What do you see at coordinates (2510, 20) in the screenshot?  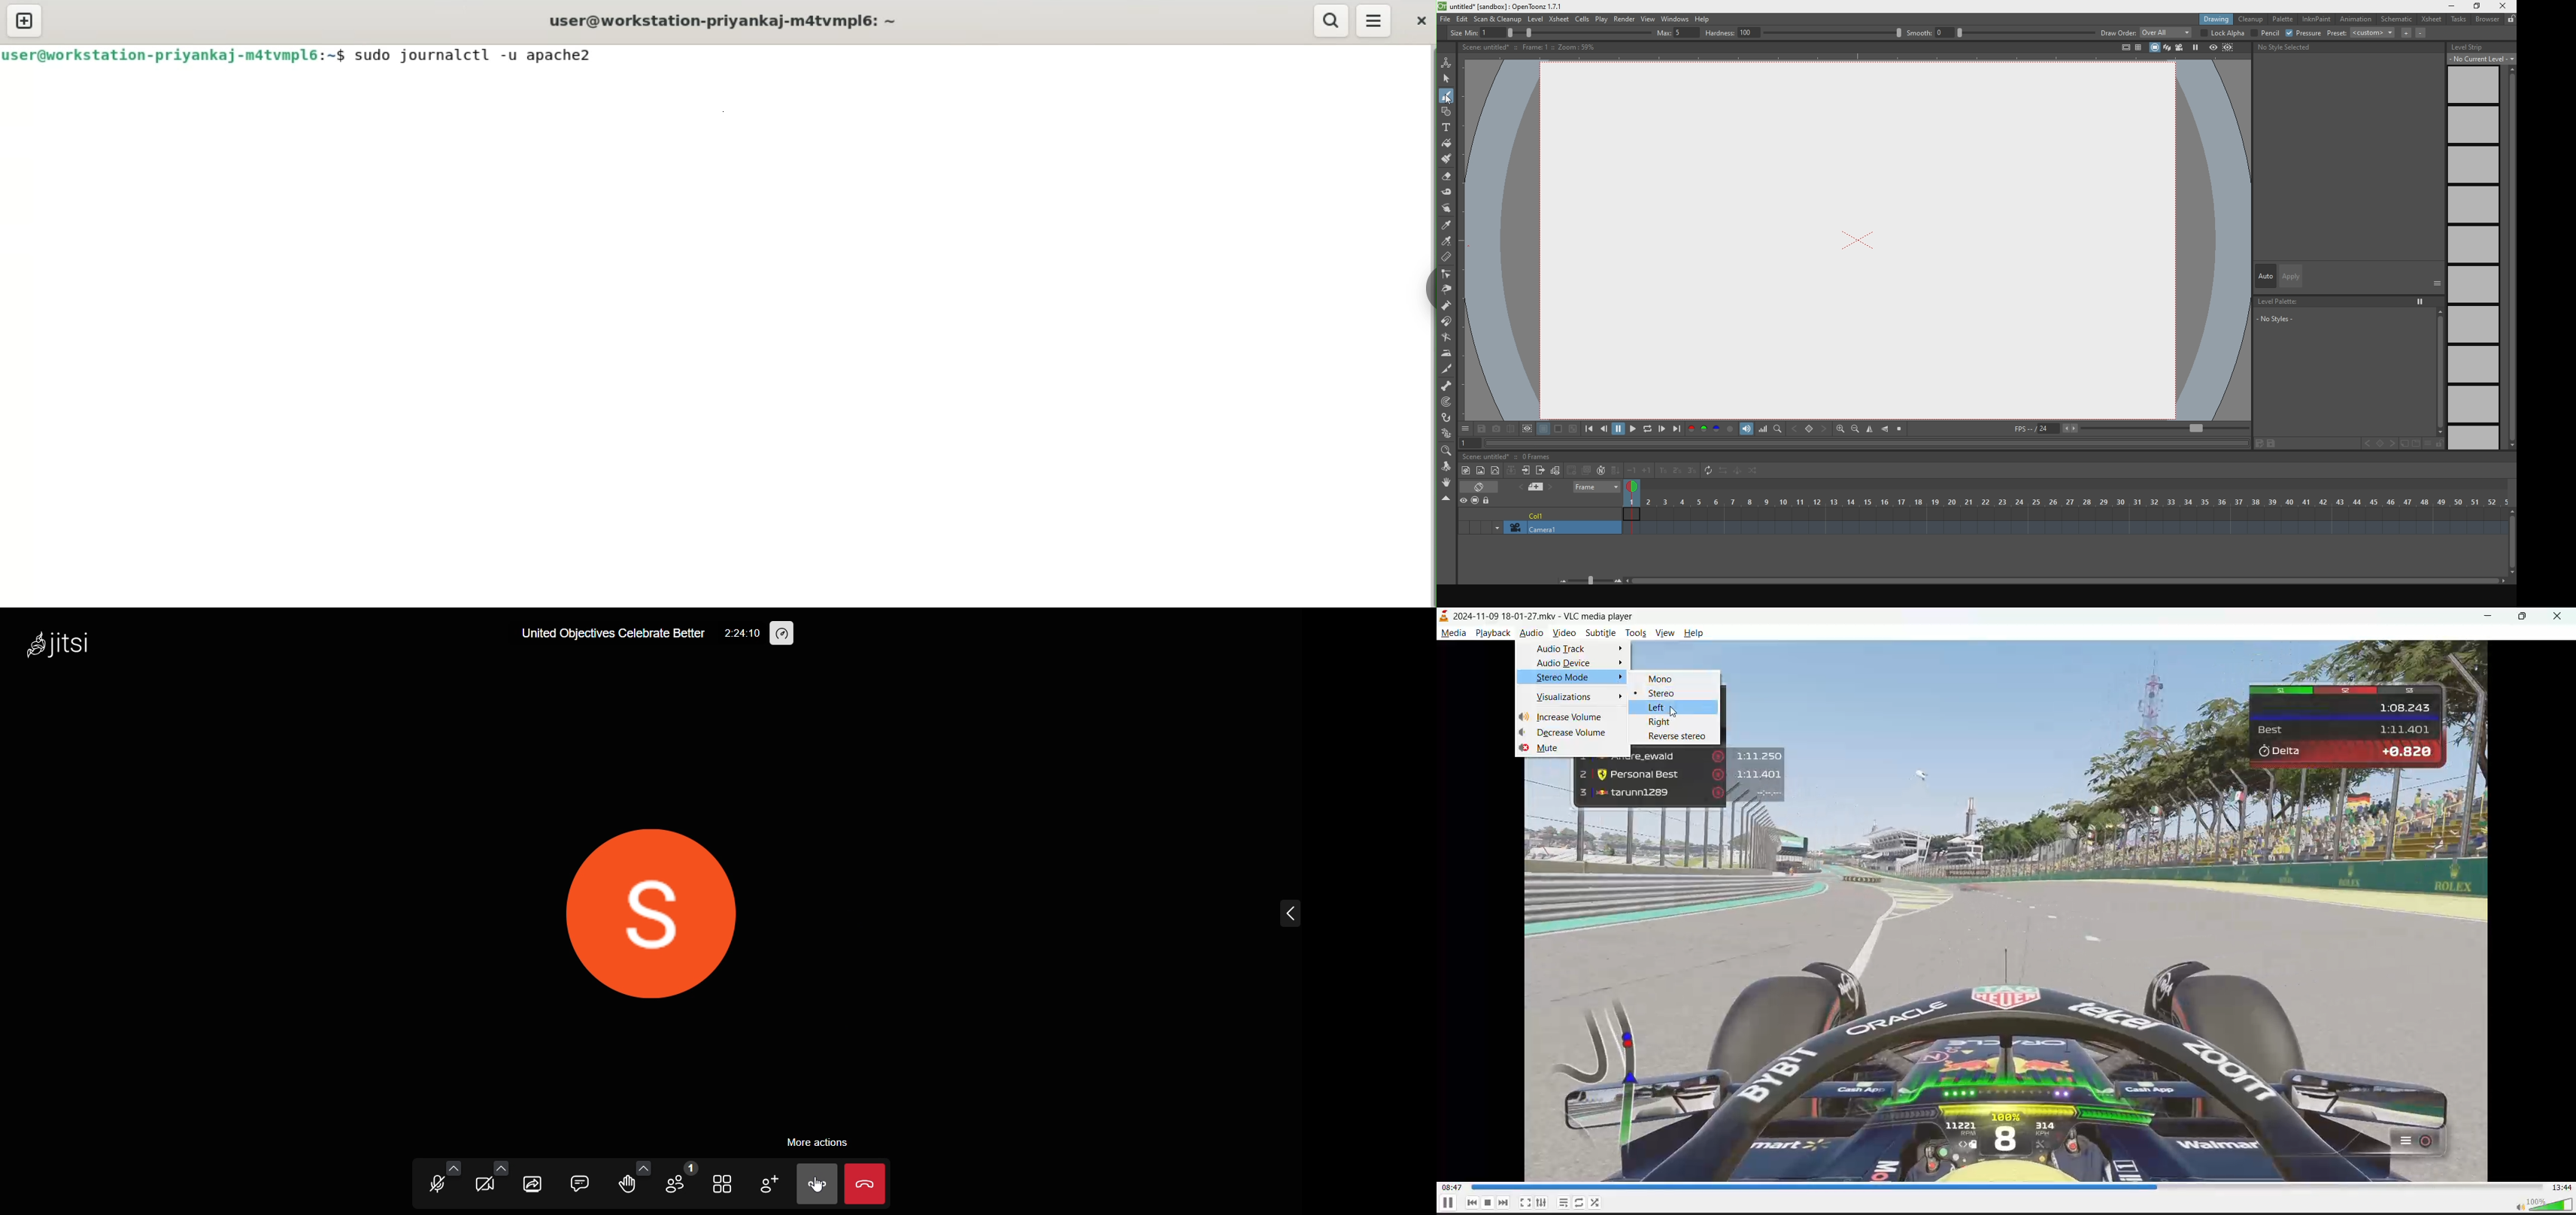 I see `lock` at bounding box center [2510, 20].